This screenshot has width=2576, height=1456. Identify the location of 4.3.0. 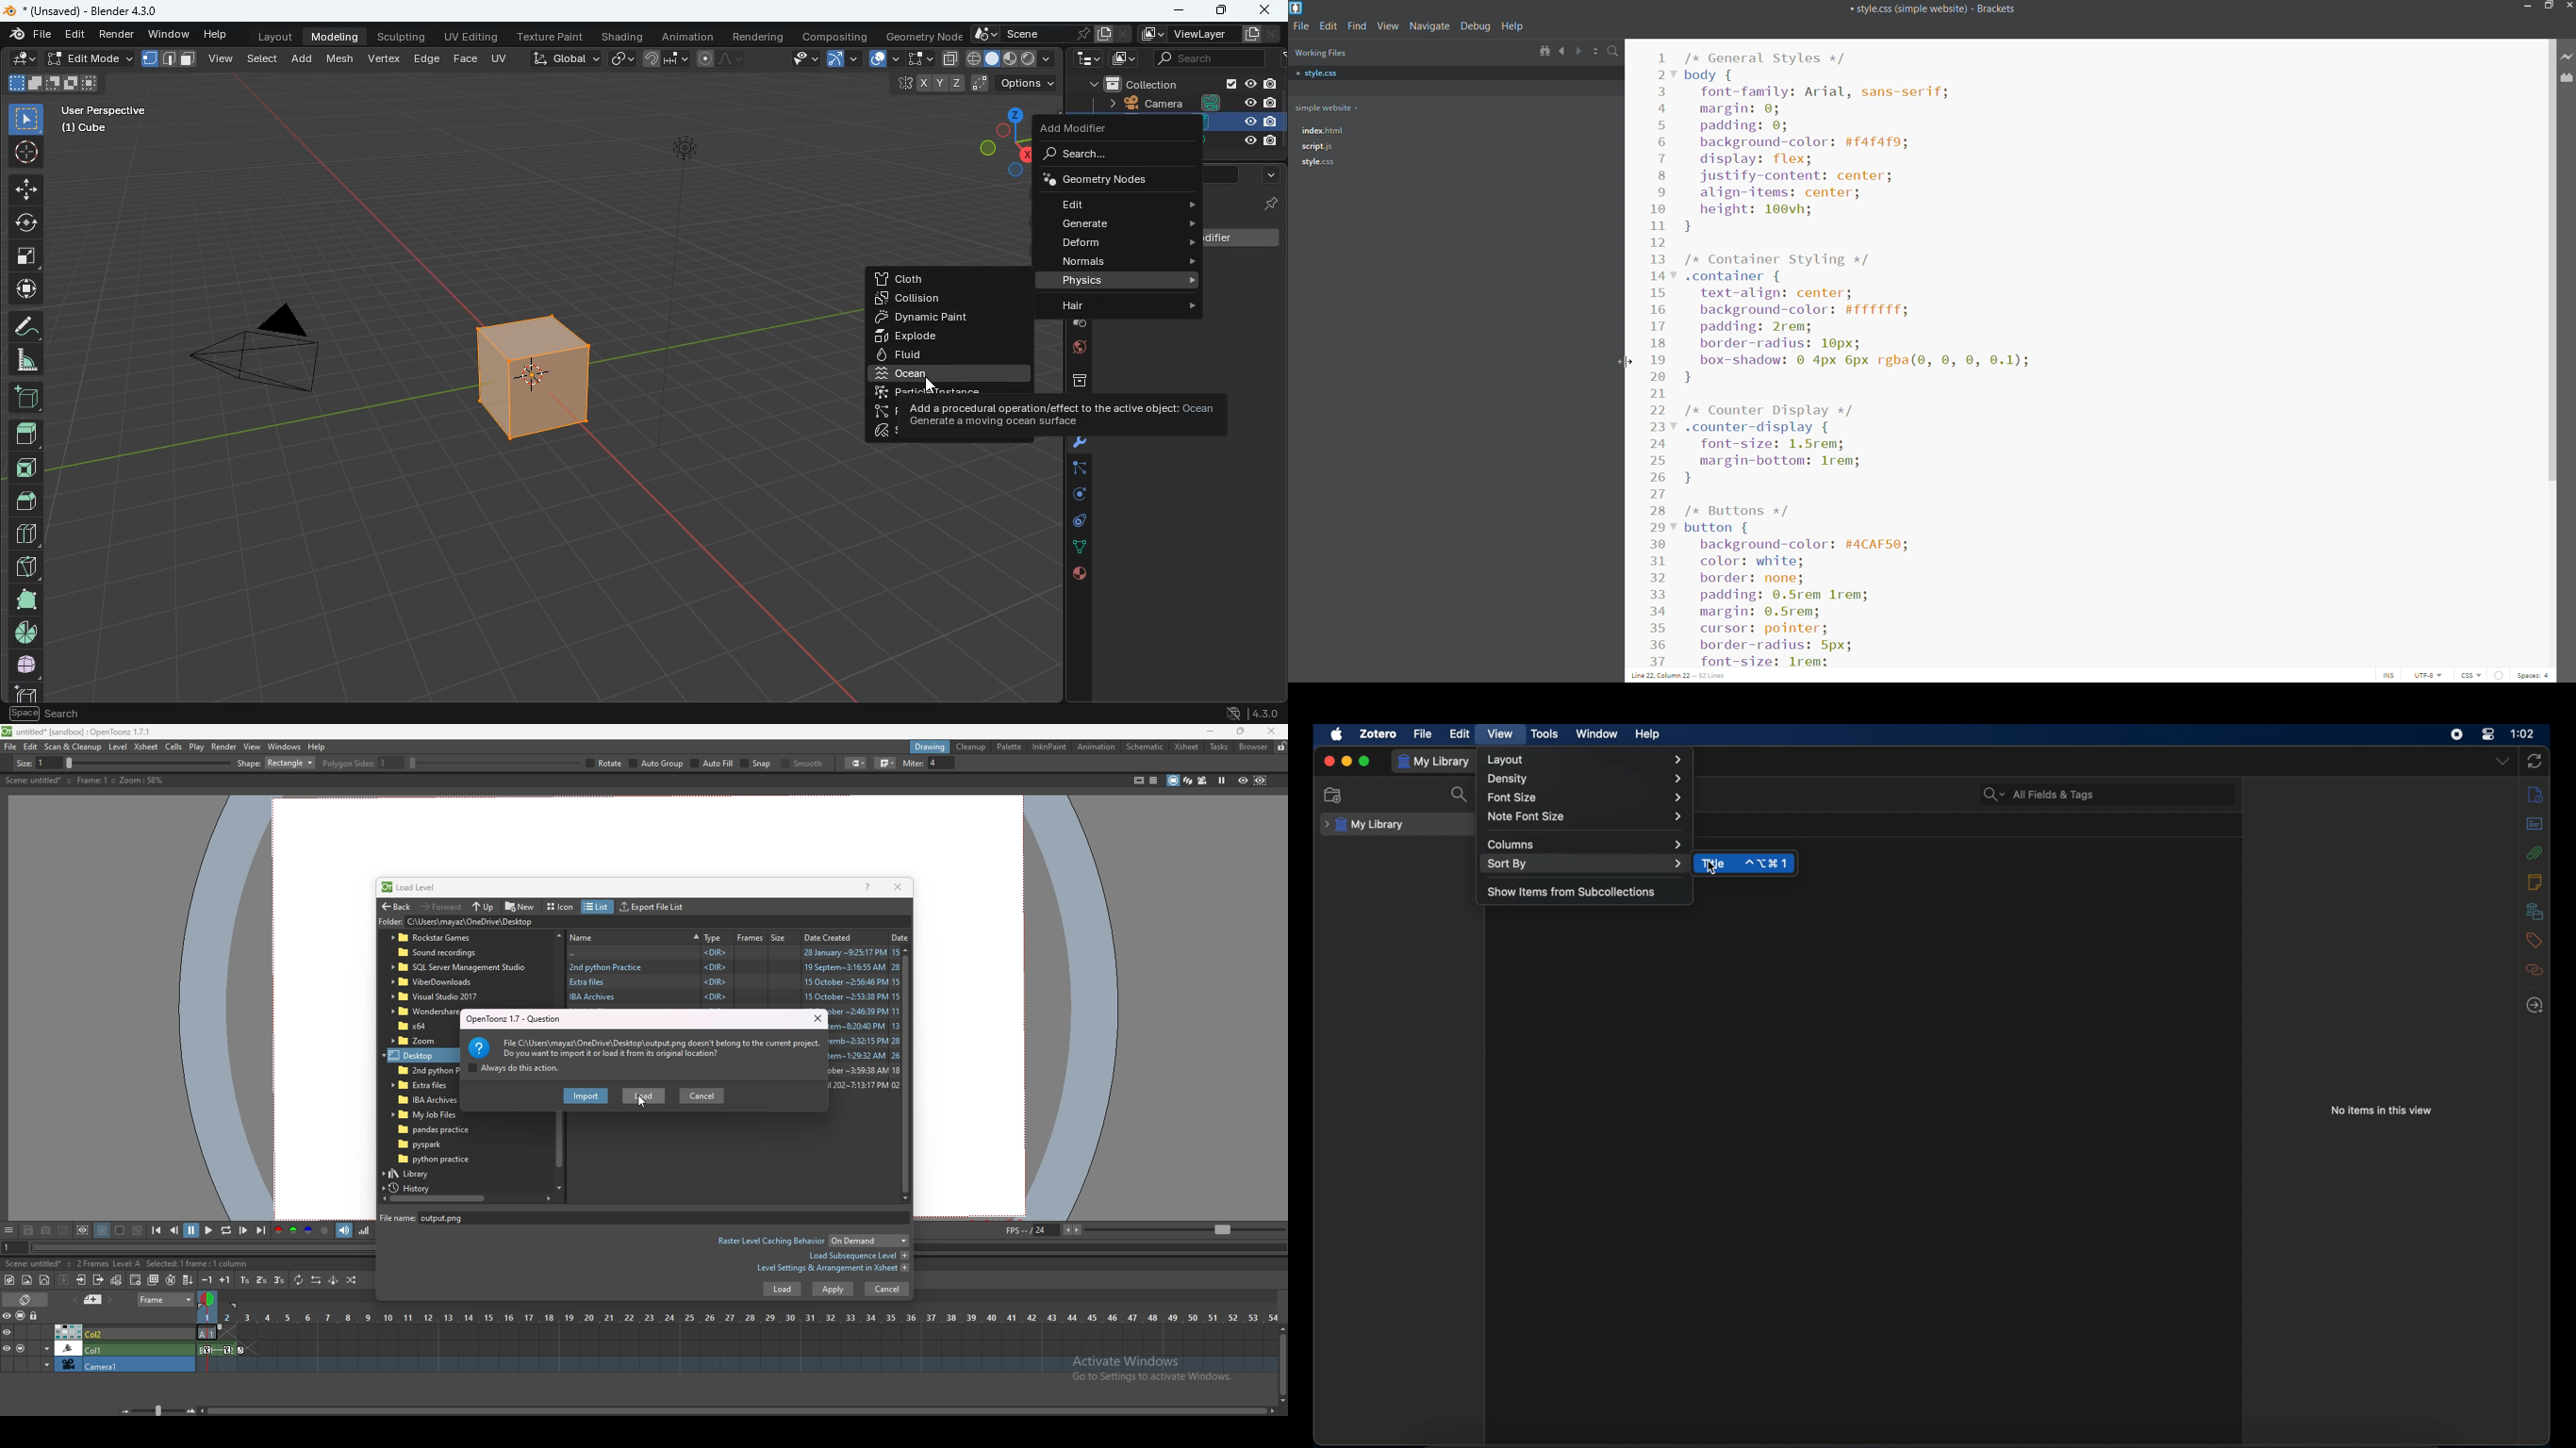
(1247, 713).